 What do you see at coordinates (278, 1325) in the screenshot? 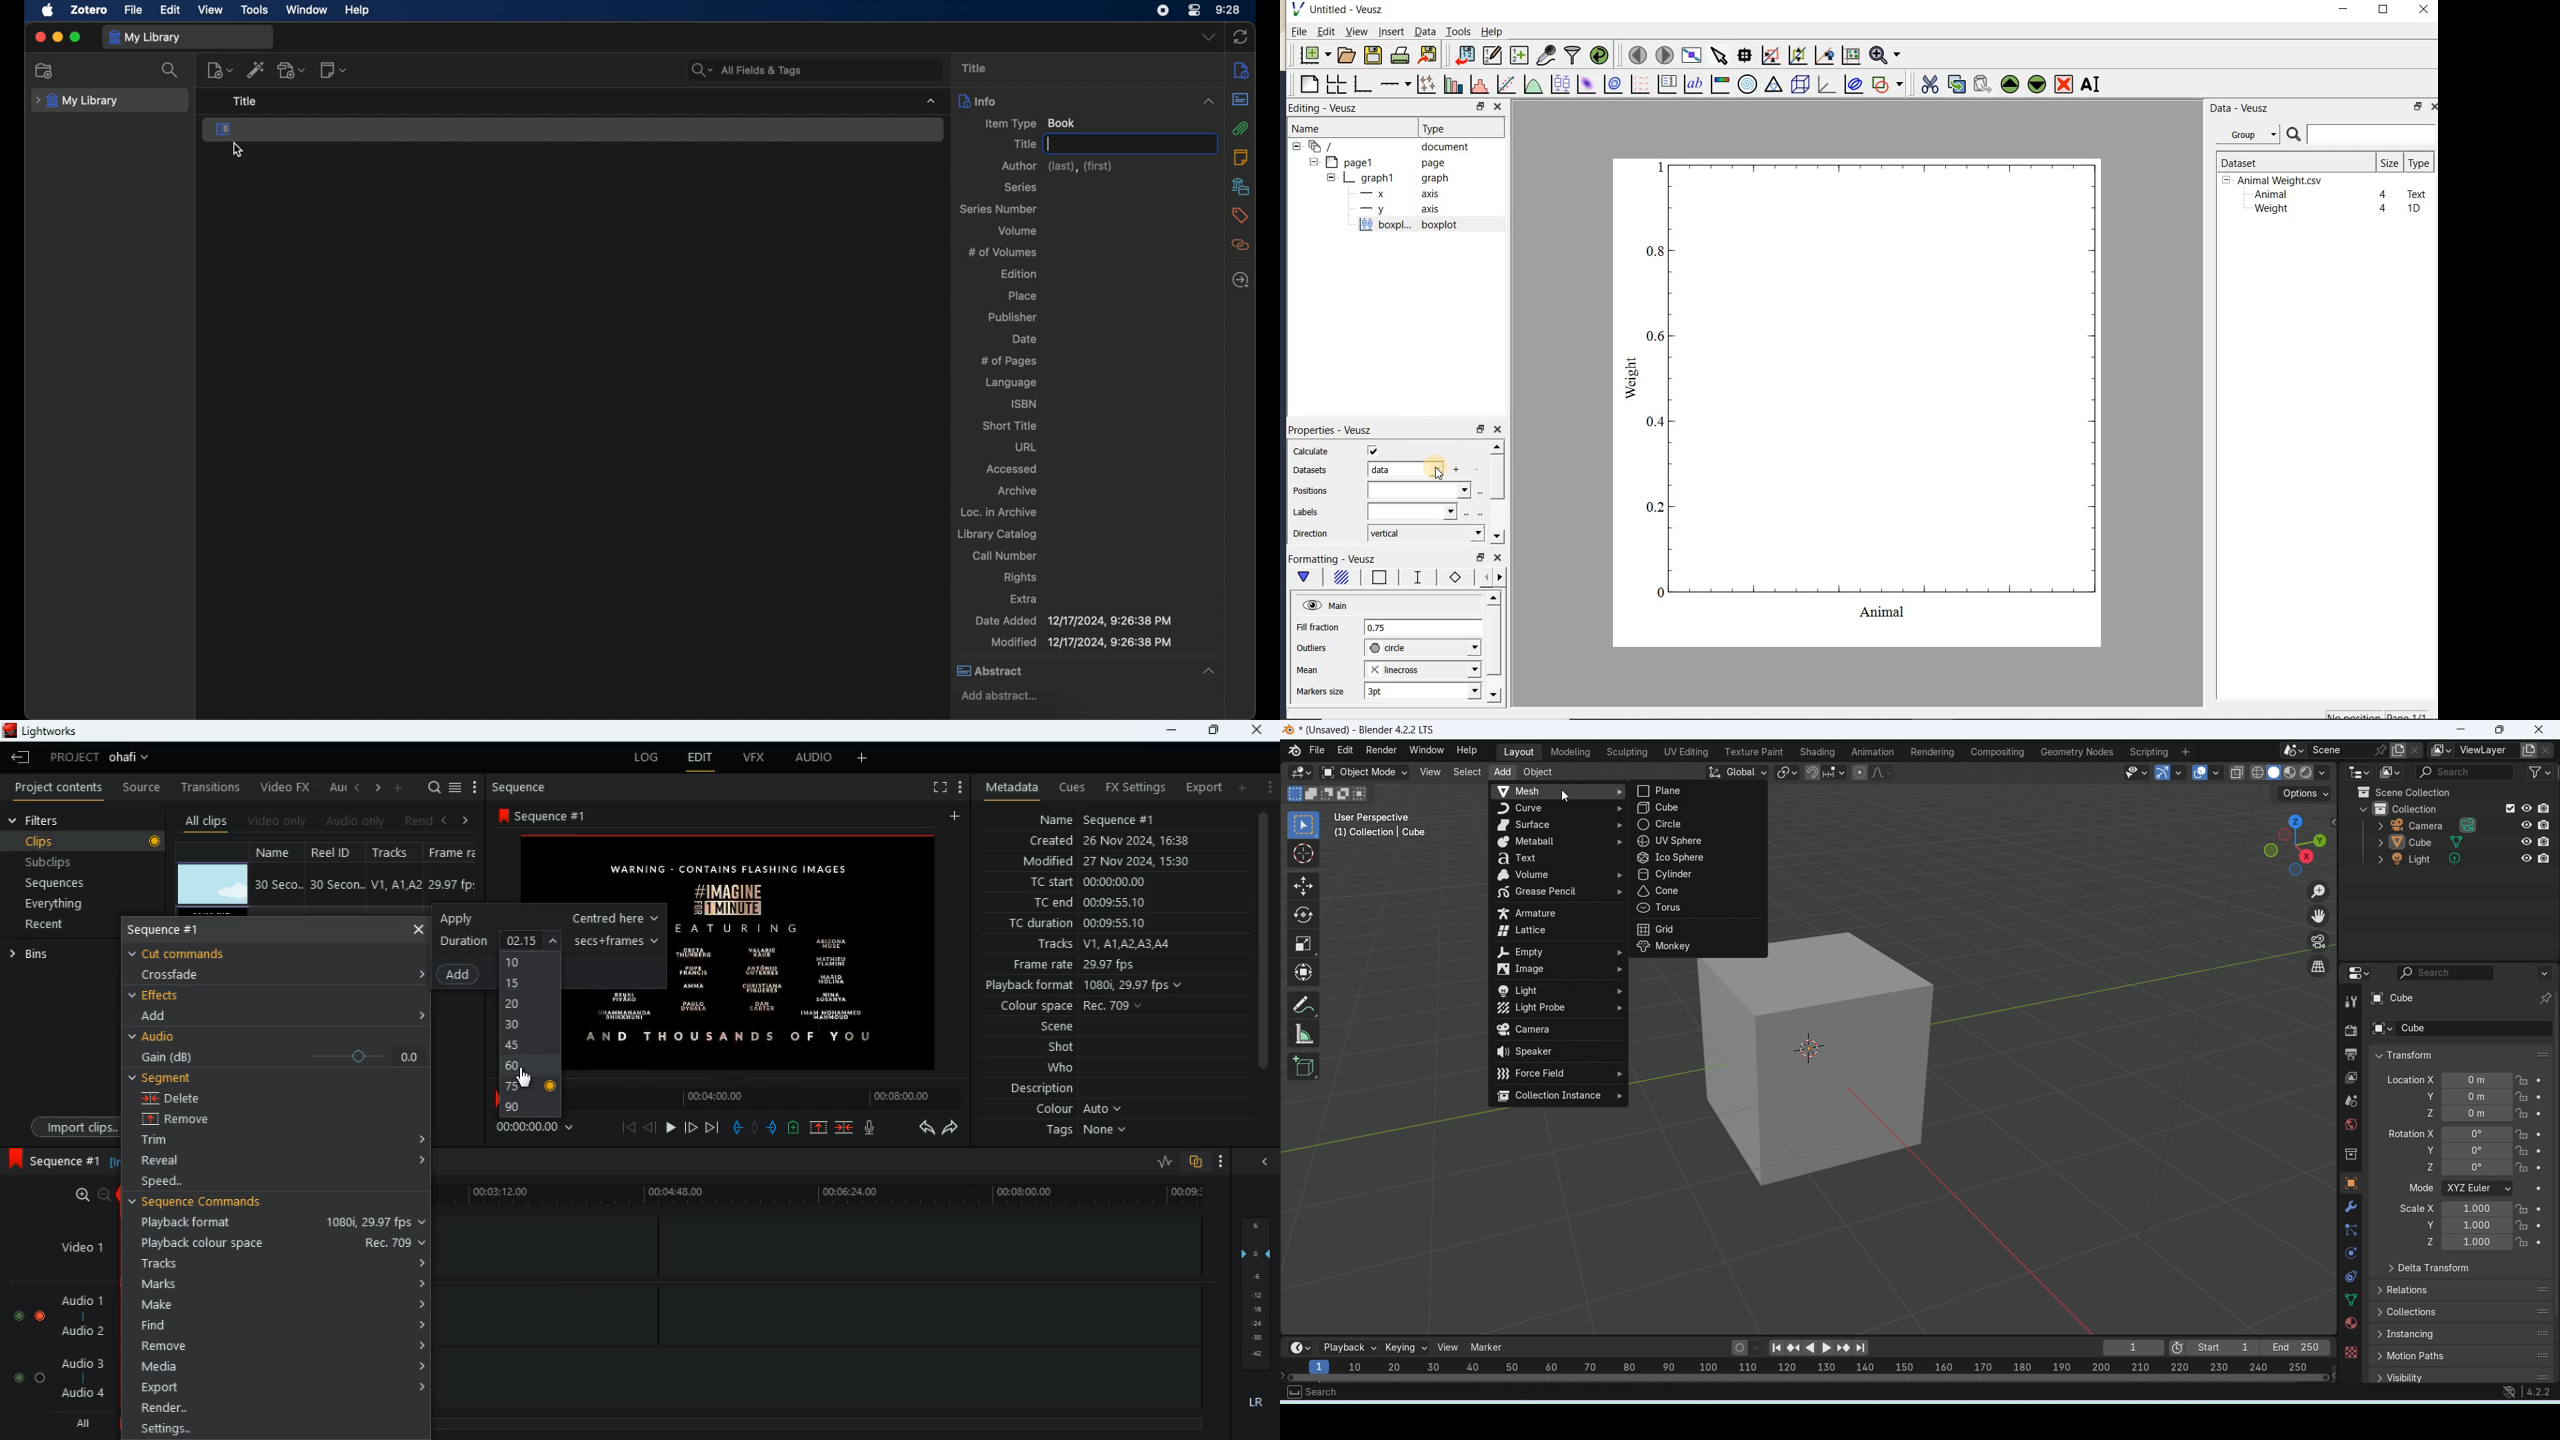
I see `find` at bounding box center [278, 1325].